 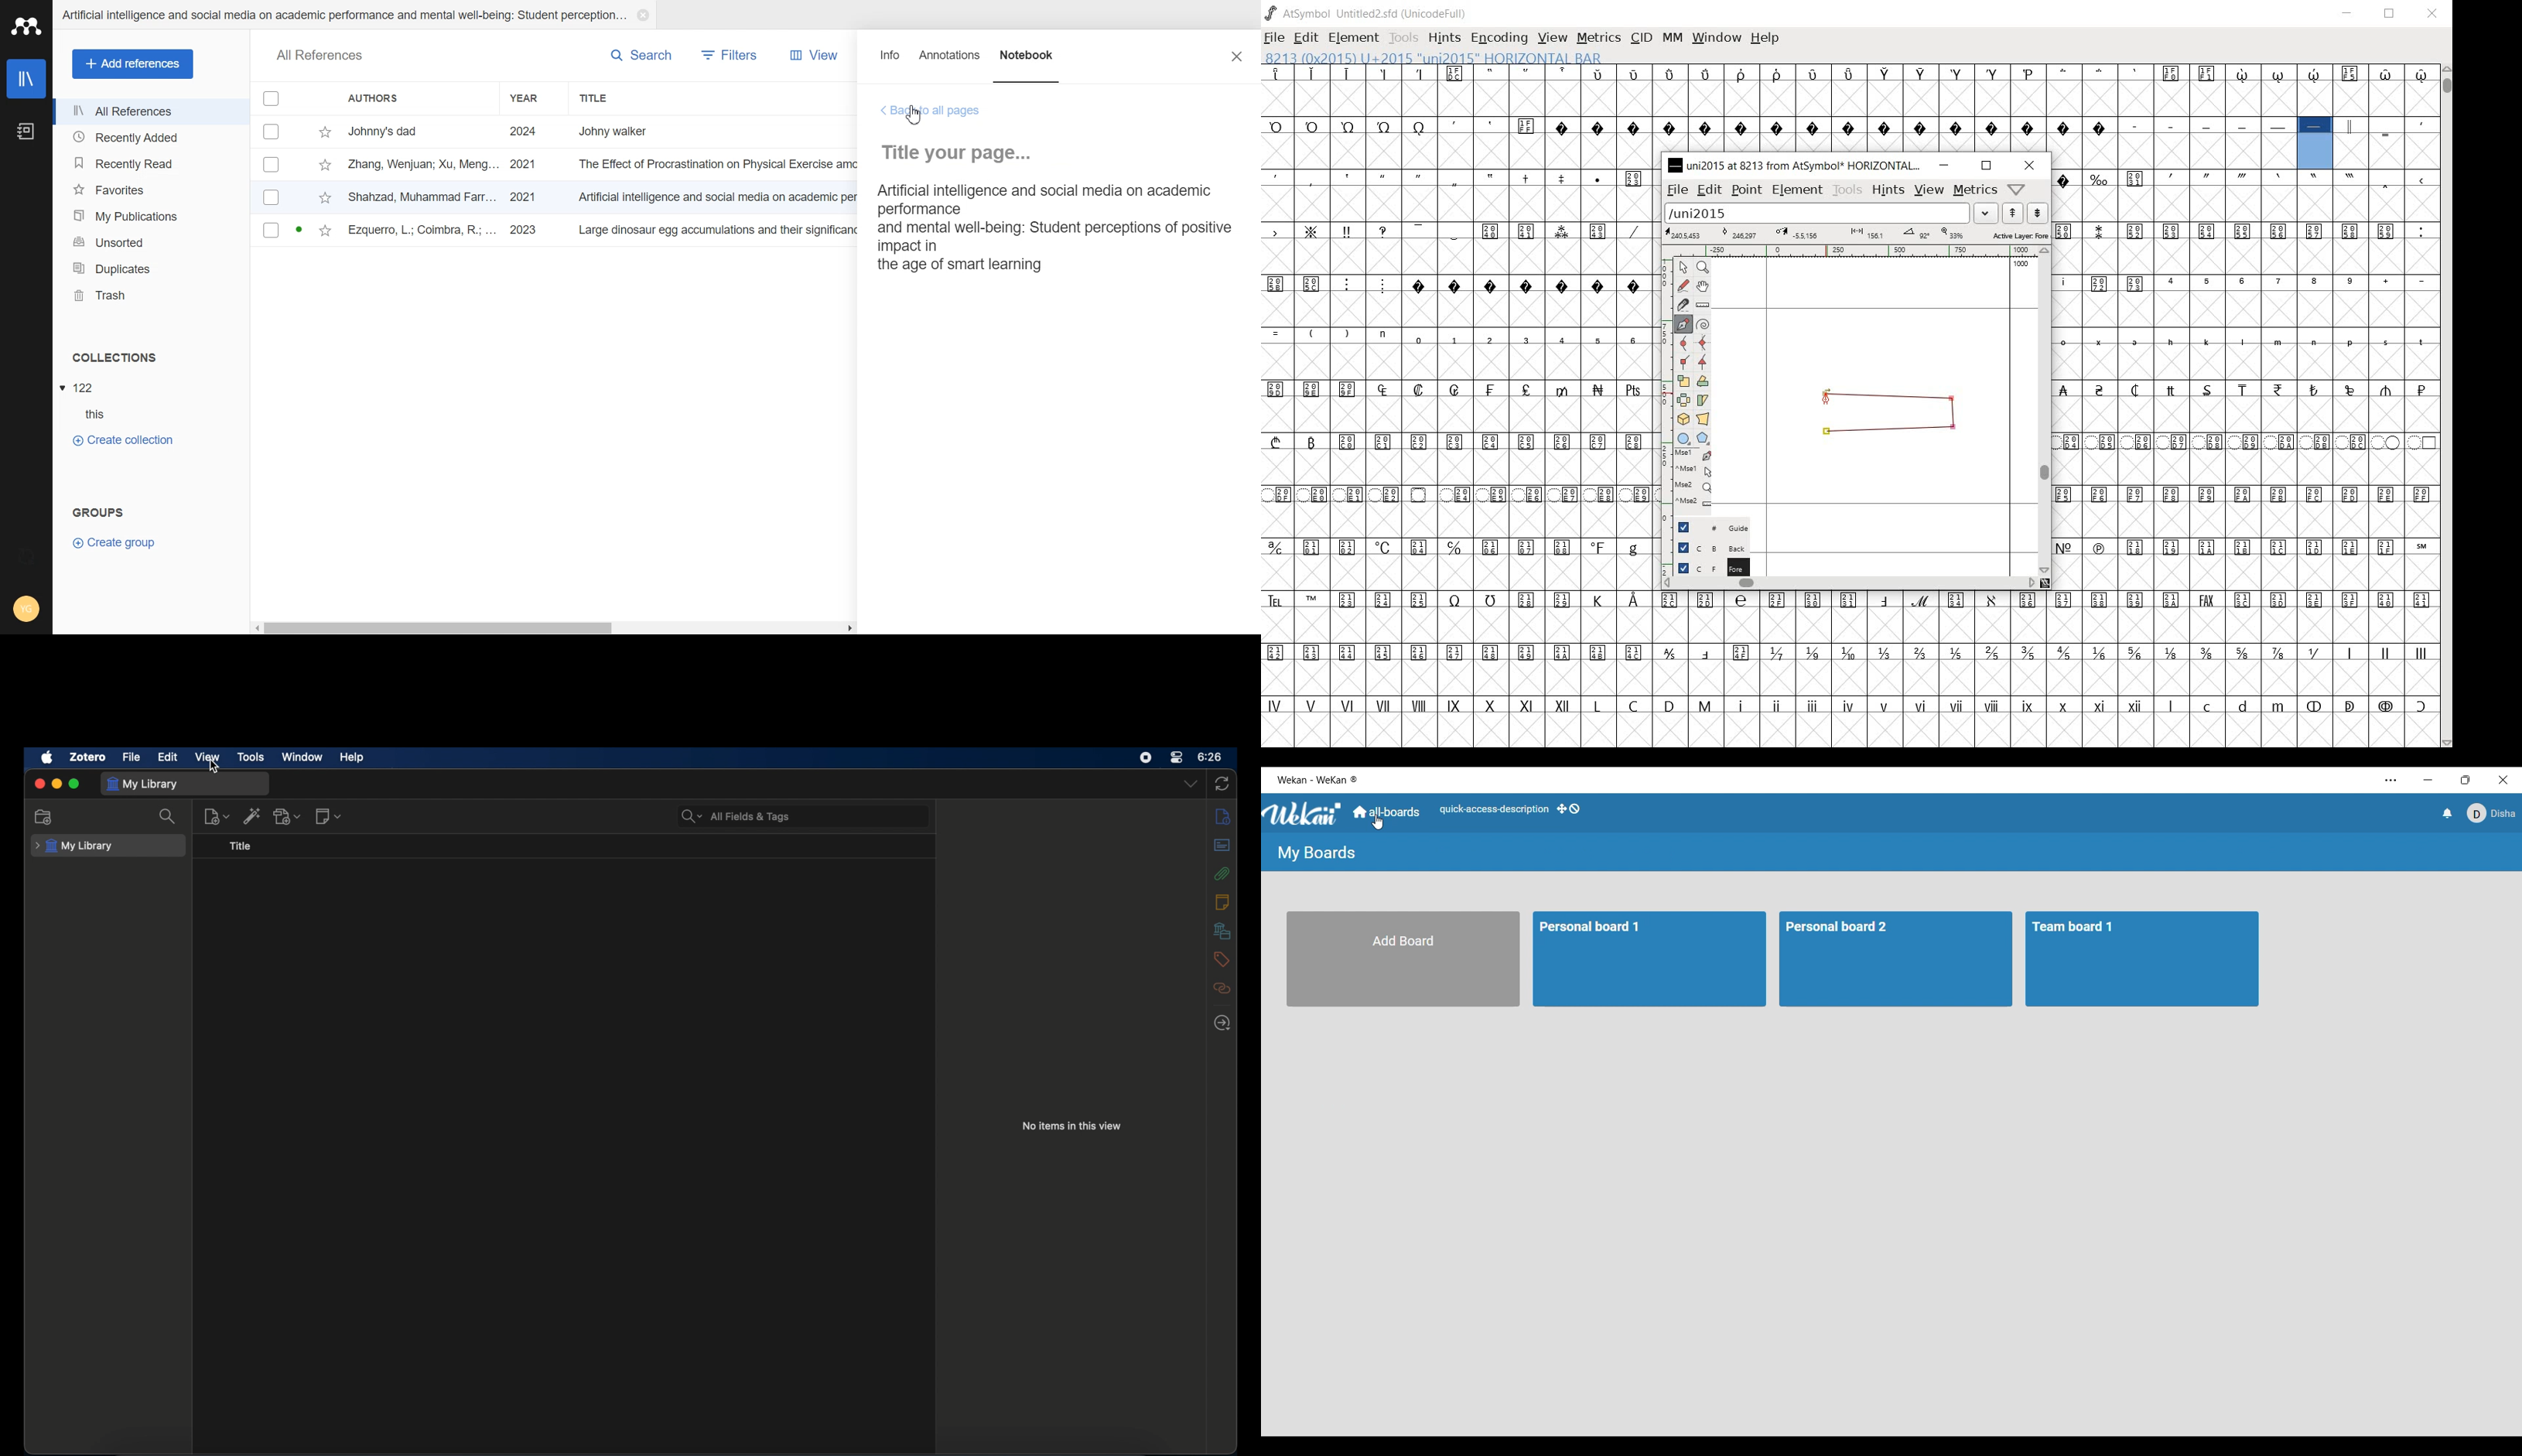 I want to click on show the next word on the list, so click(x=2012, y=213).